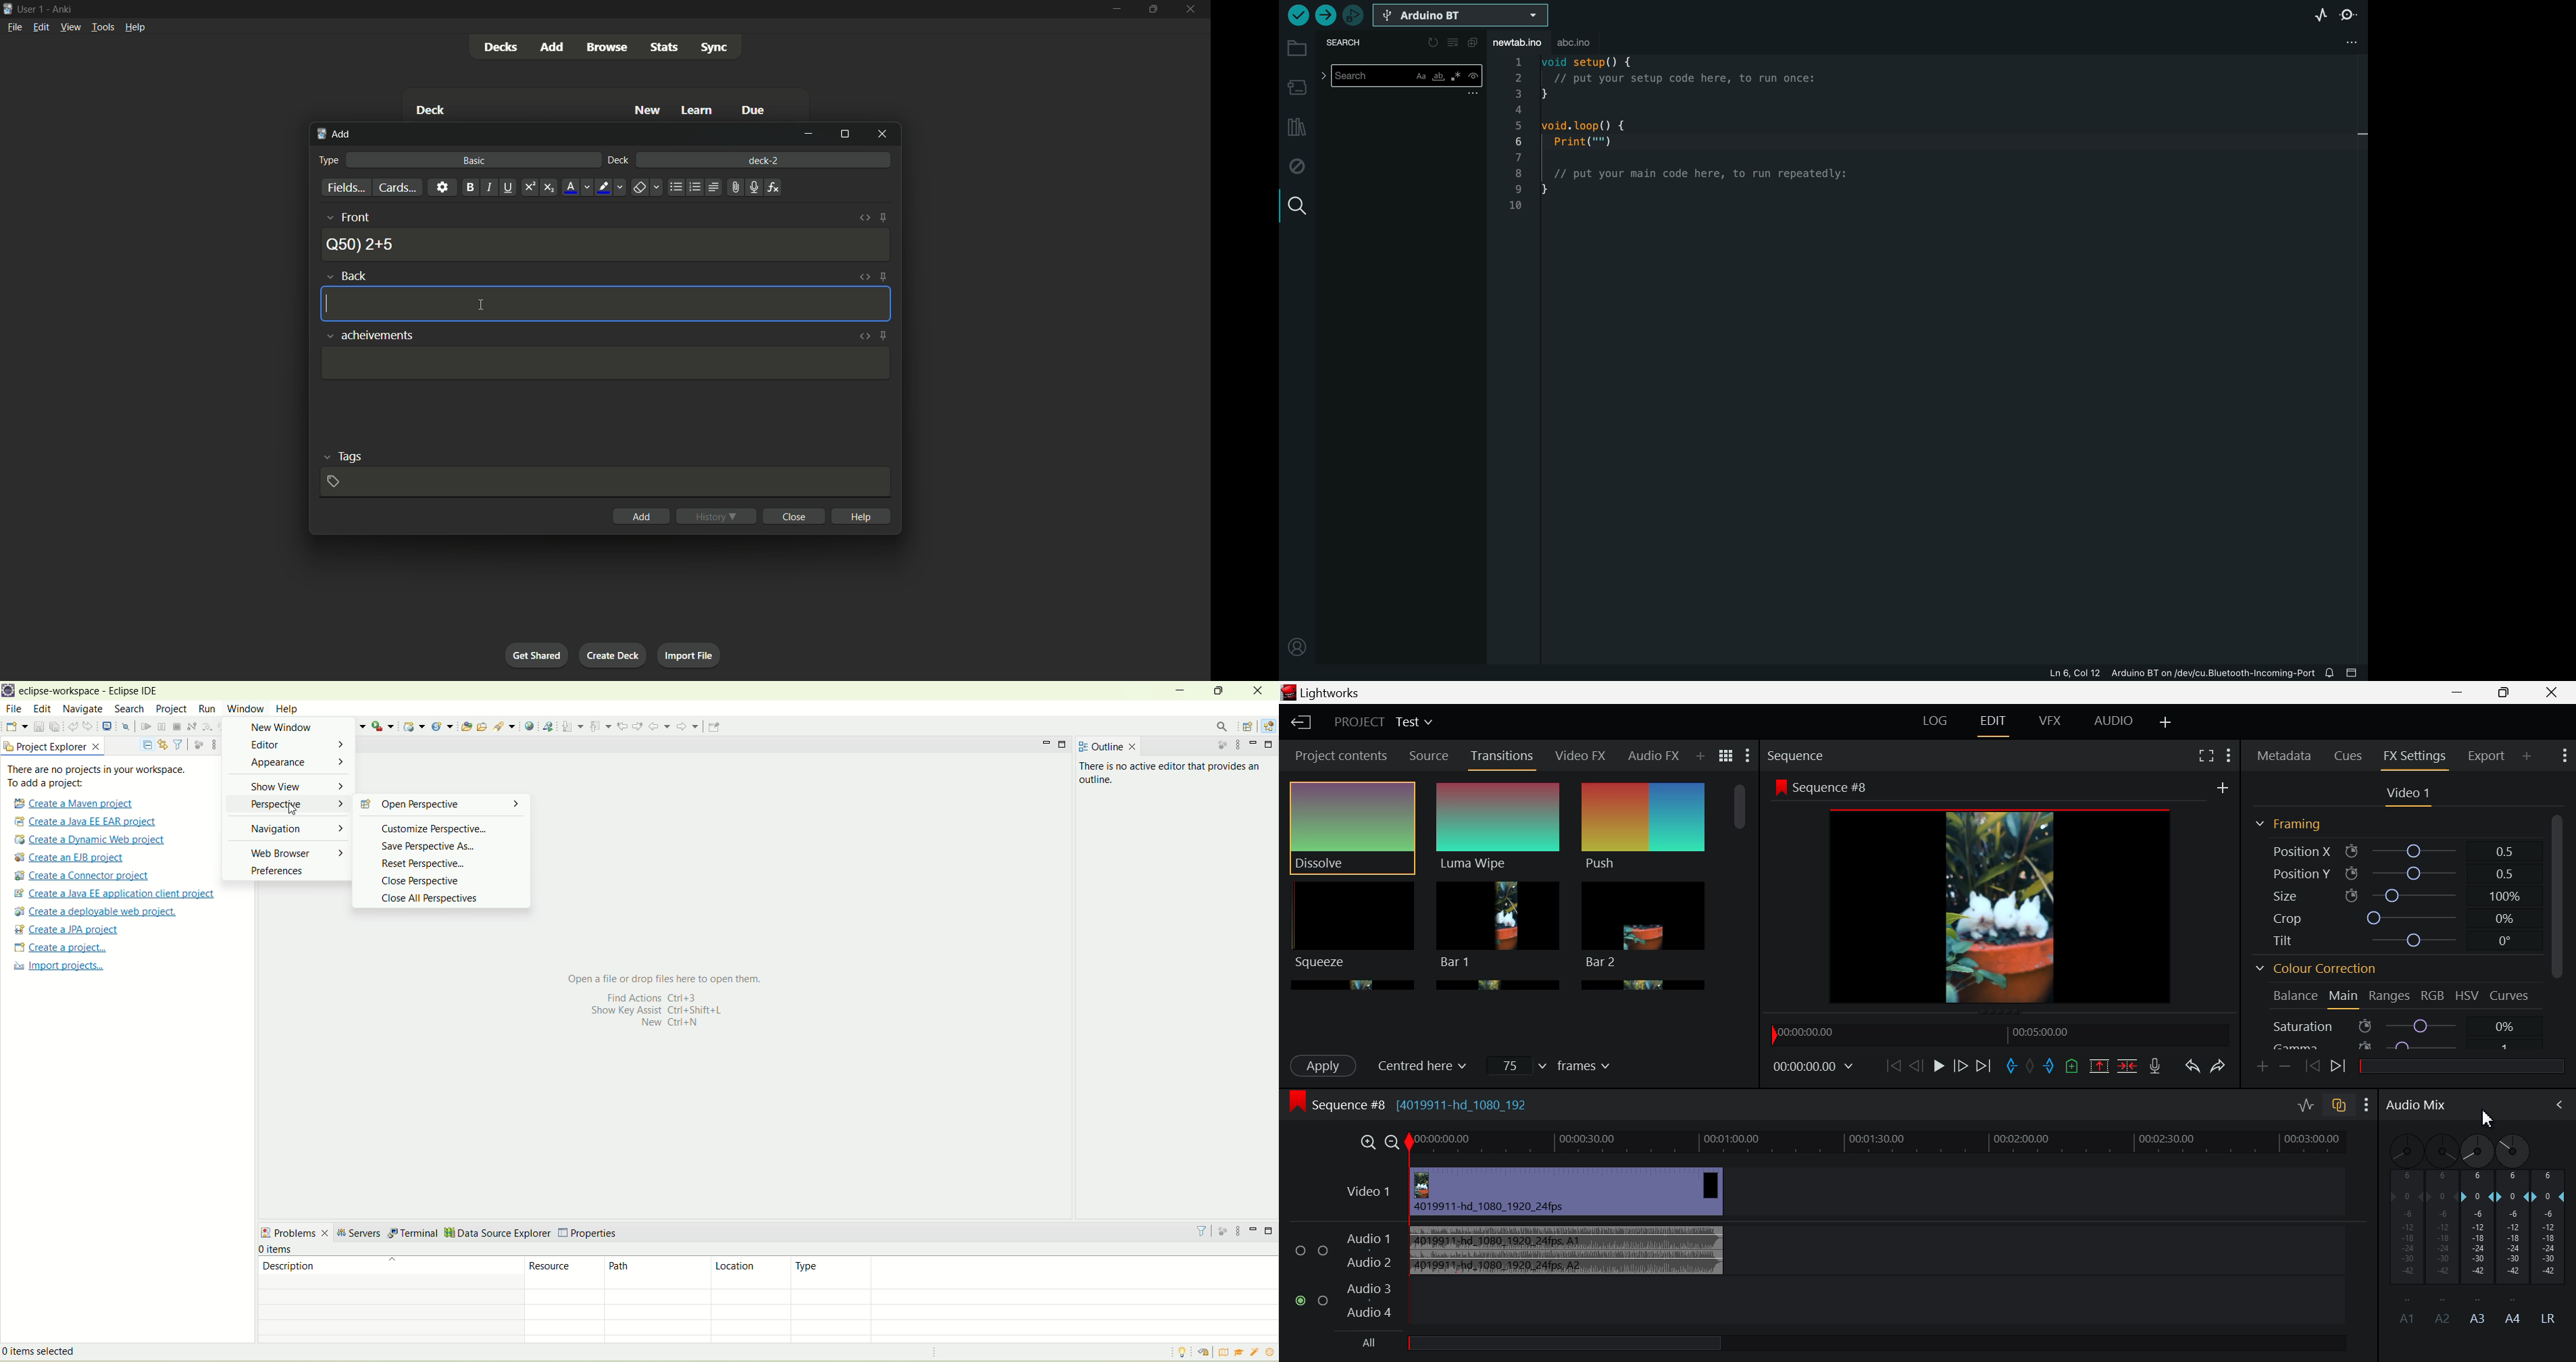 This screenshot has width=2576, height=1372. I want to click on Cues, so click(2349, 756).